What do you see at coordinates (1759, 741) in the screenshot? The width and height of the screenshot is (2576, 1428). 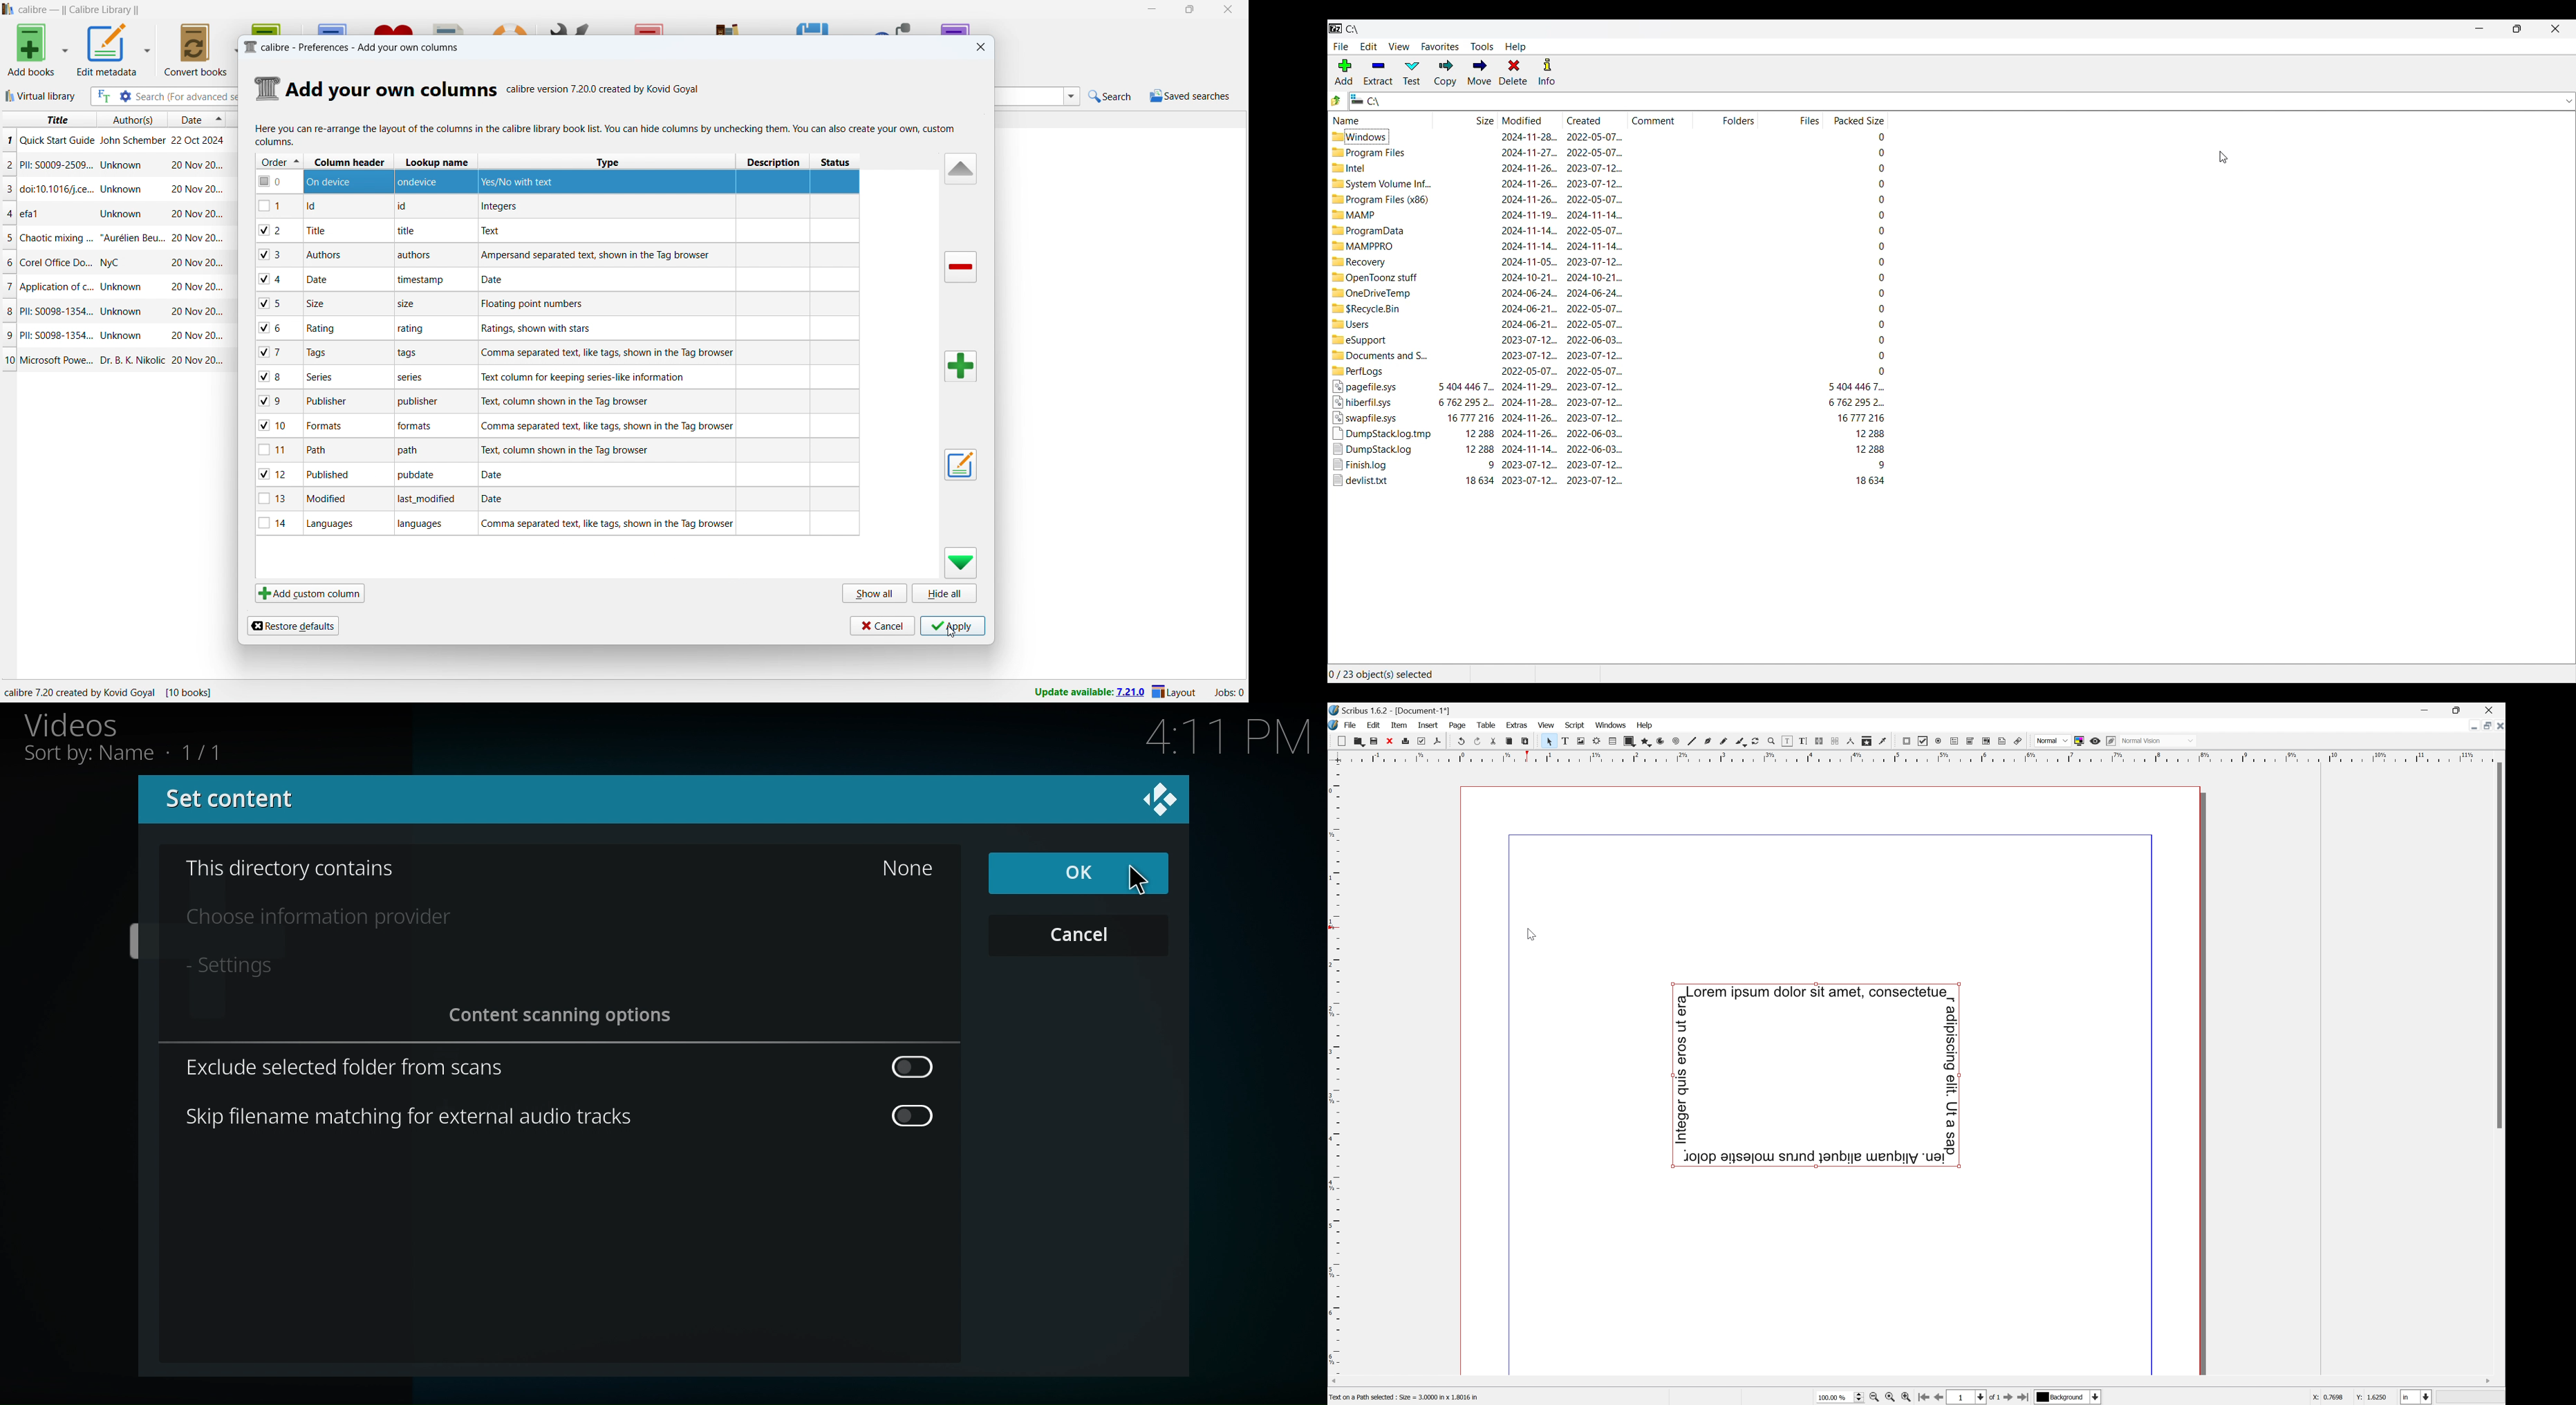 I see `Rotate item` at bounding box center [1759, 741].